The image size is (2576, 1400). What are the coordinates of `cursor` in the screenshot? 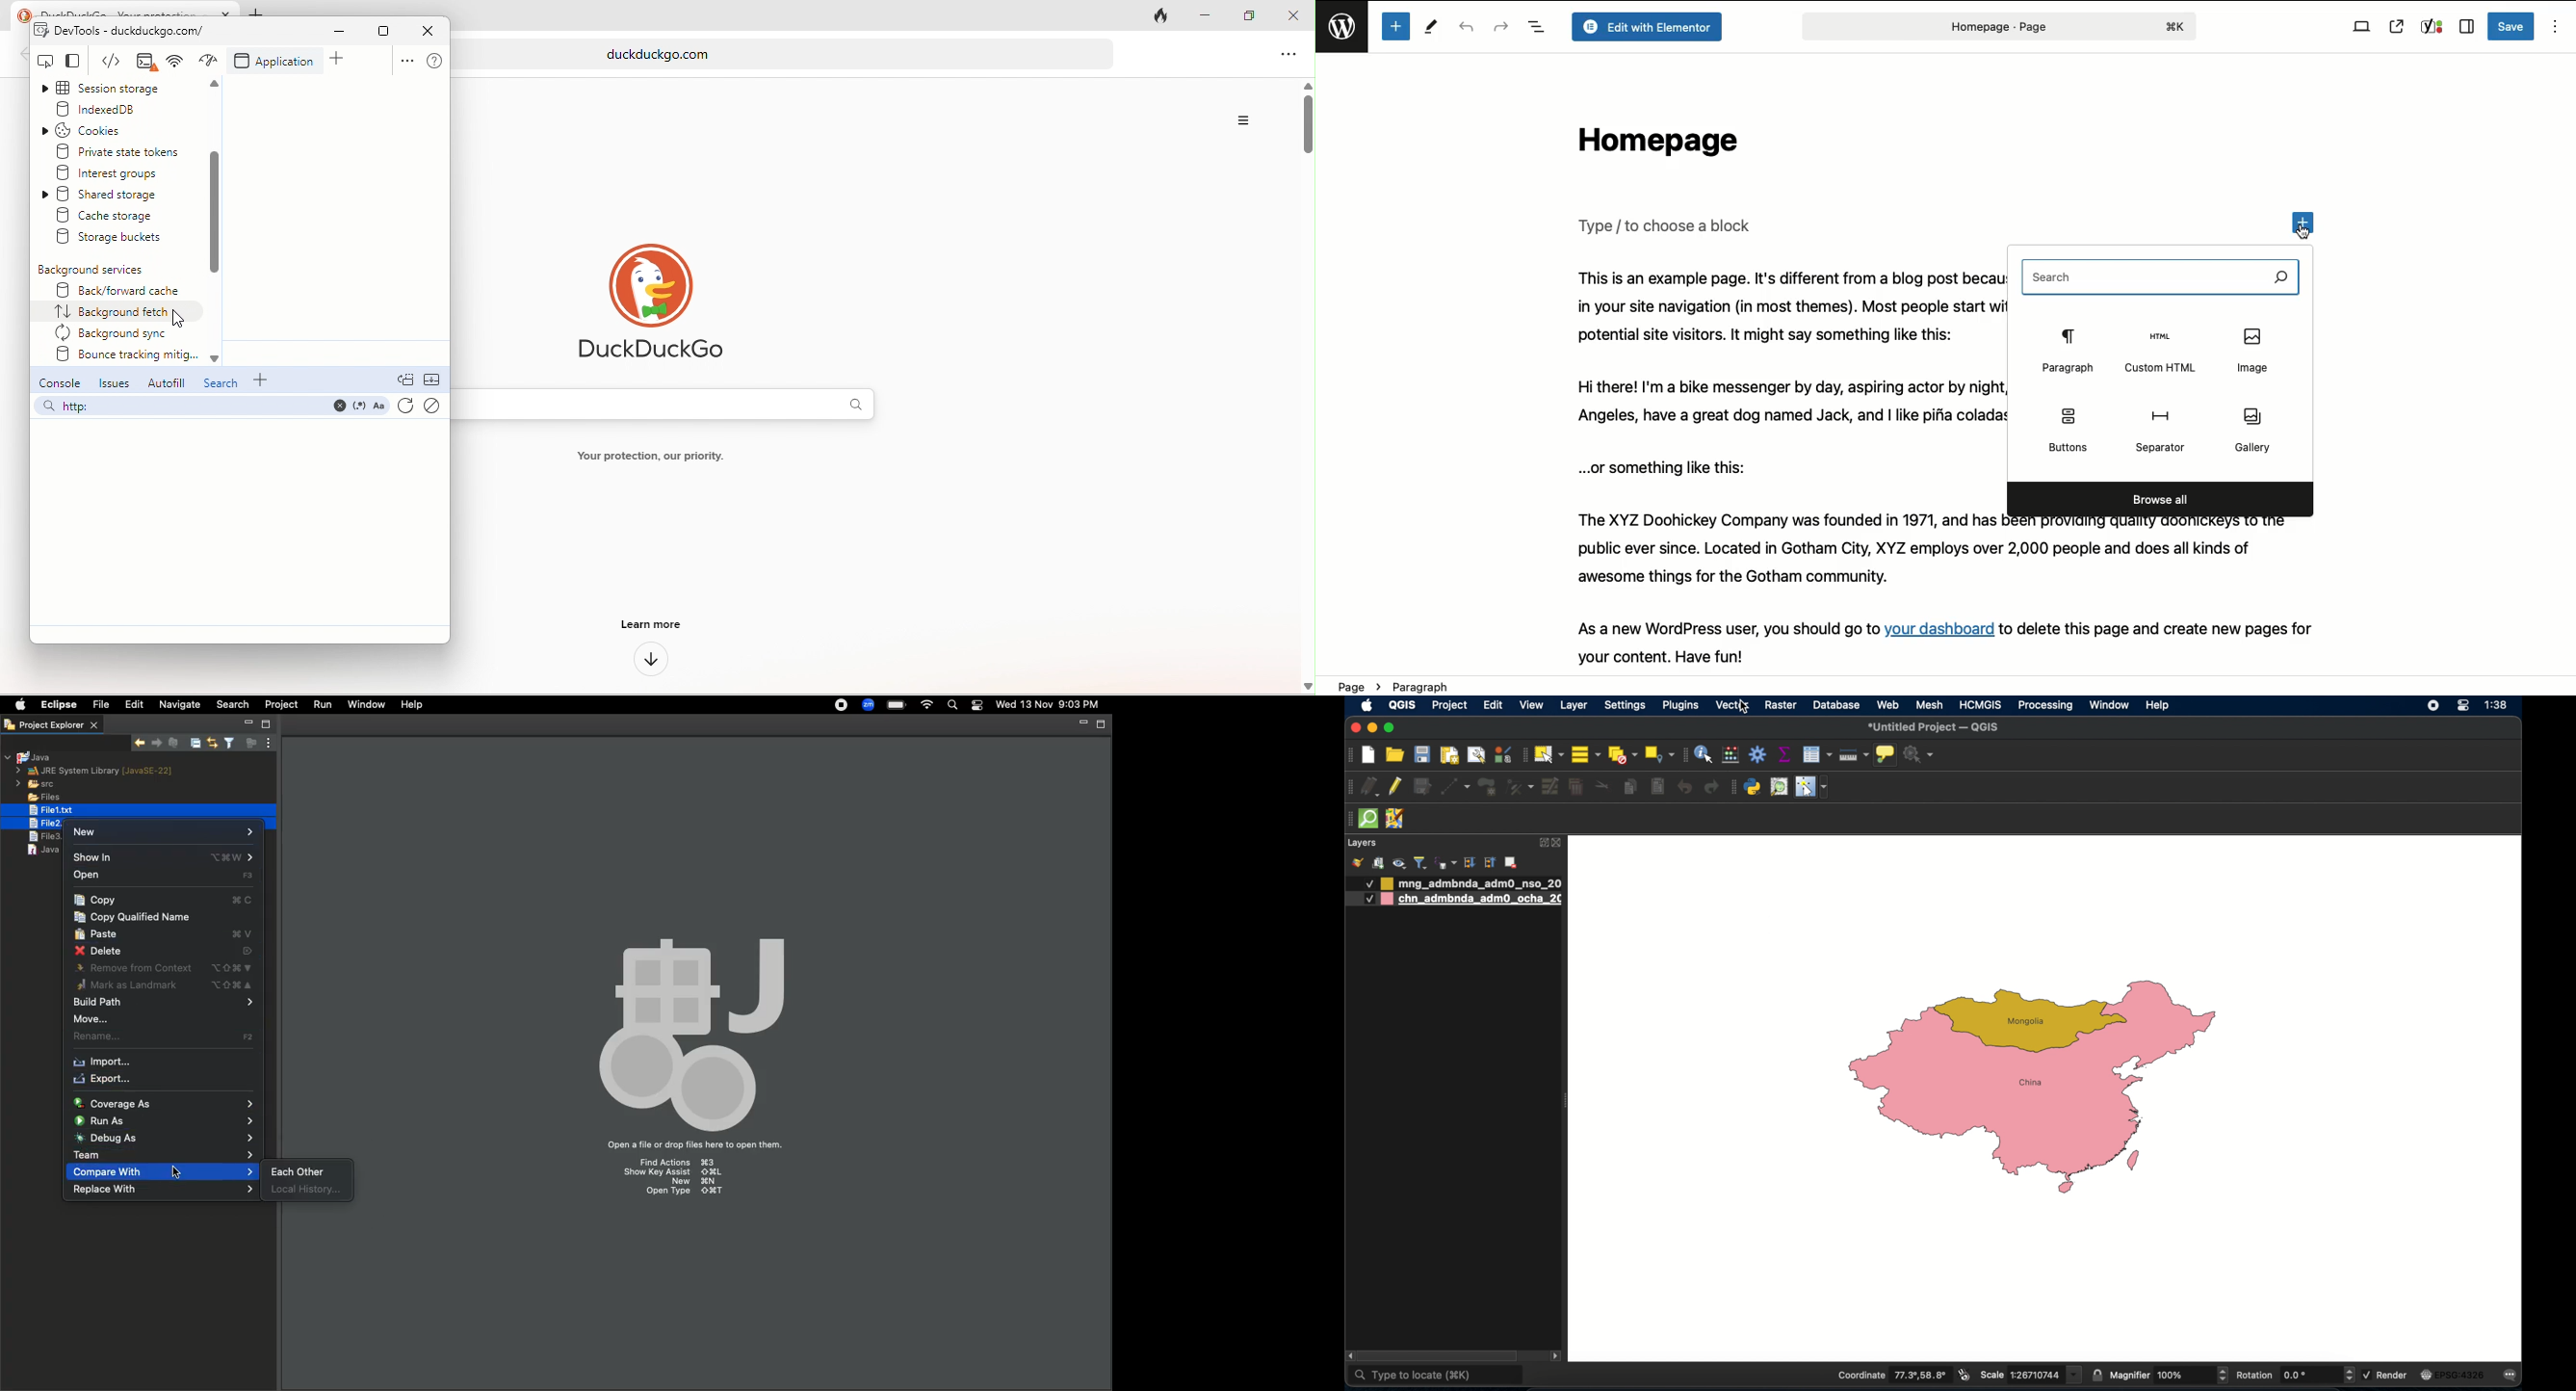 It's located at (178, 1174).